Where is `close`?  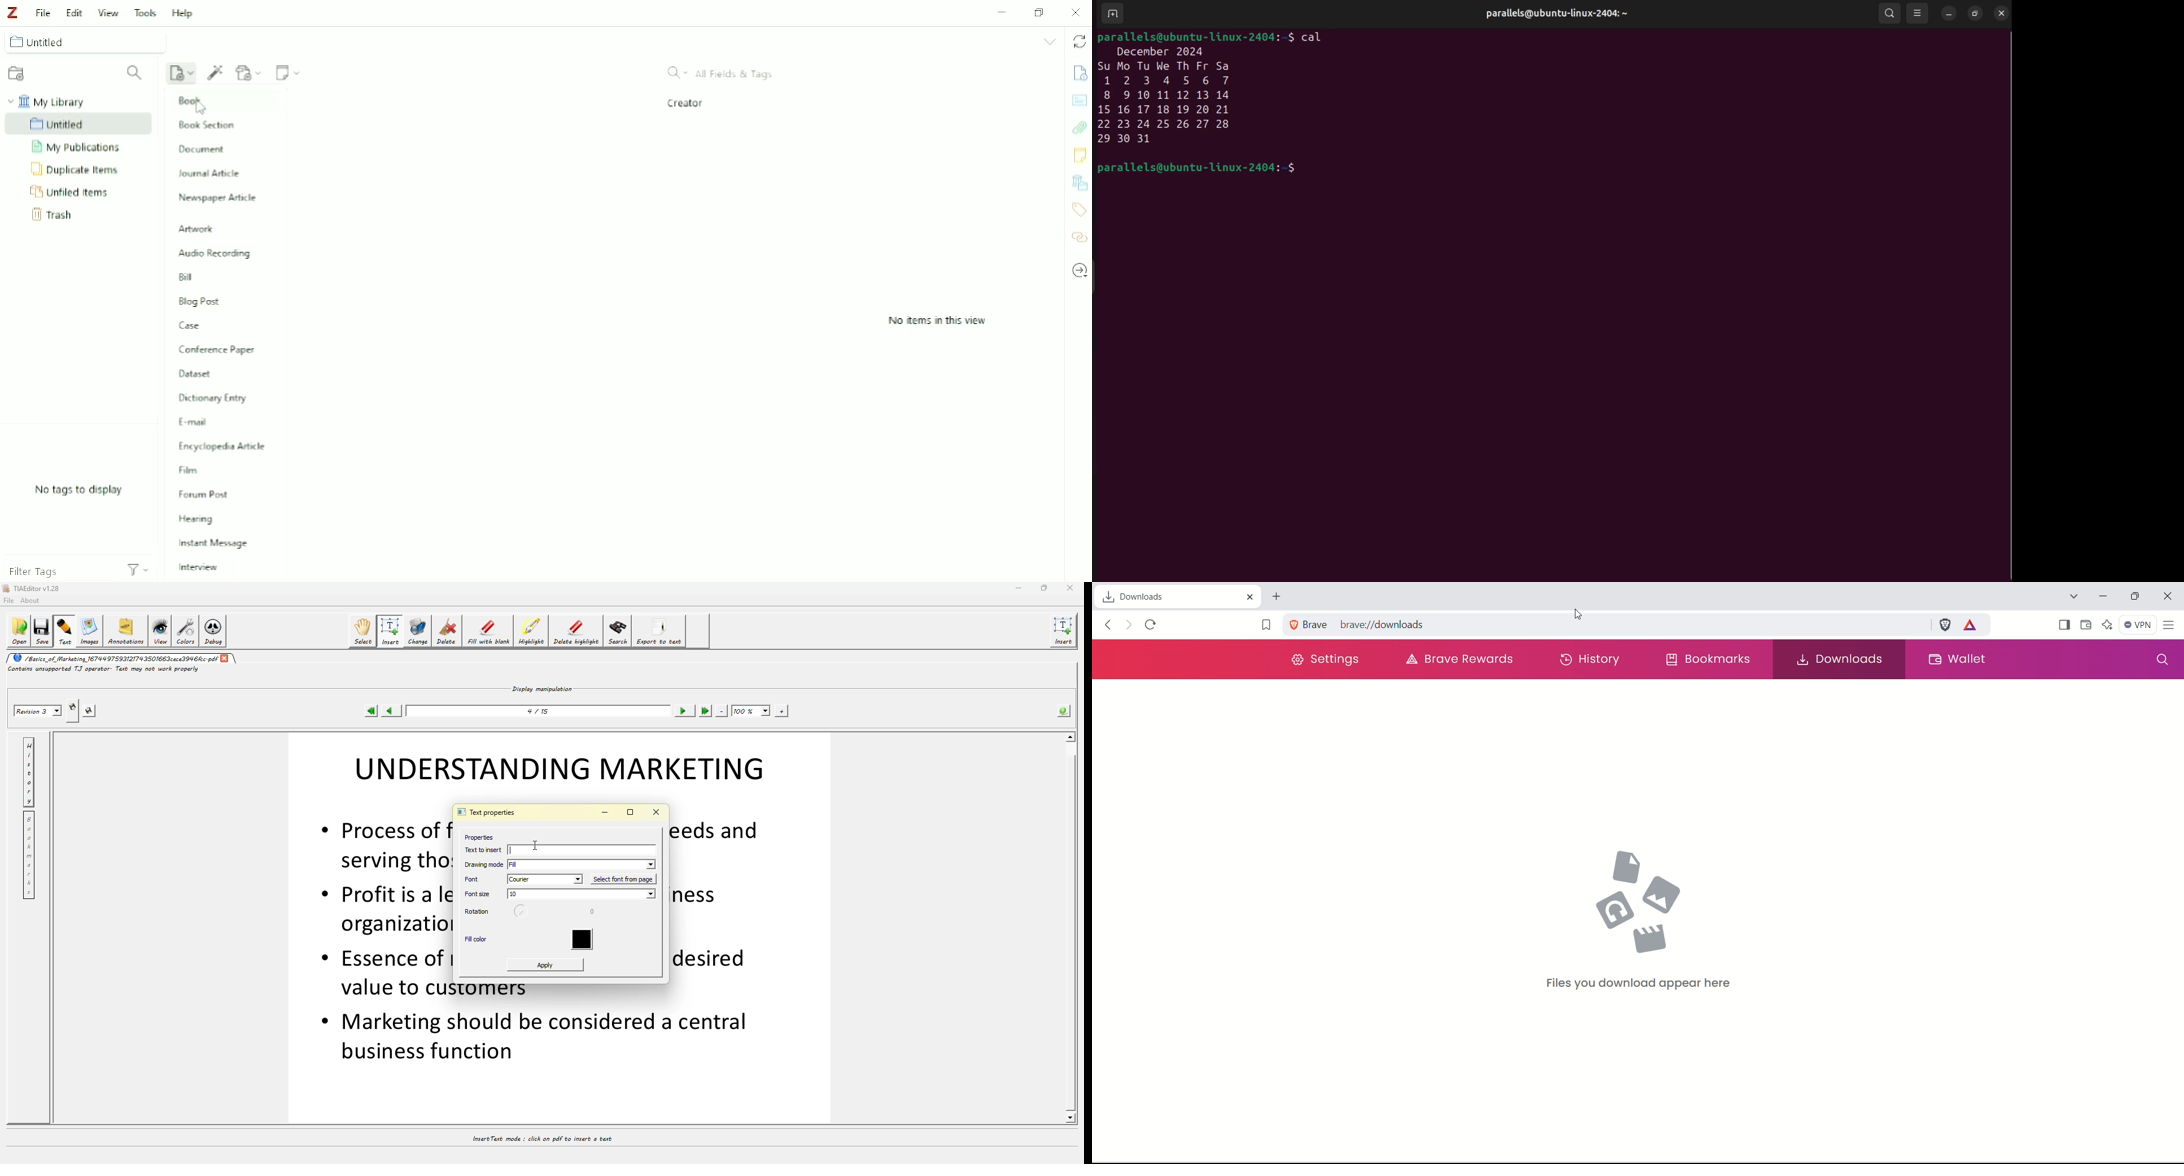 close is located at coordinates (2002, 14).